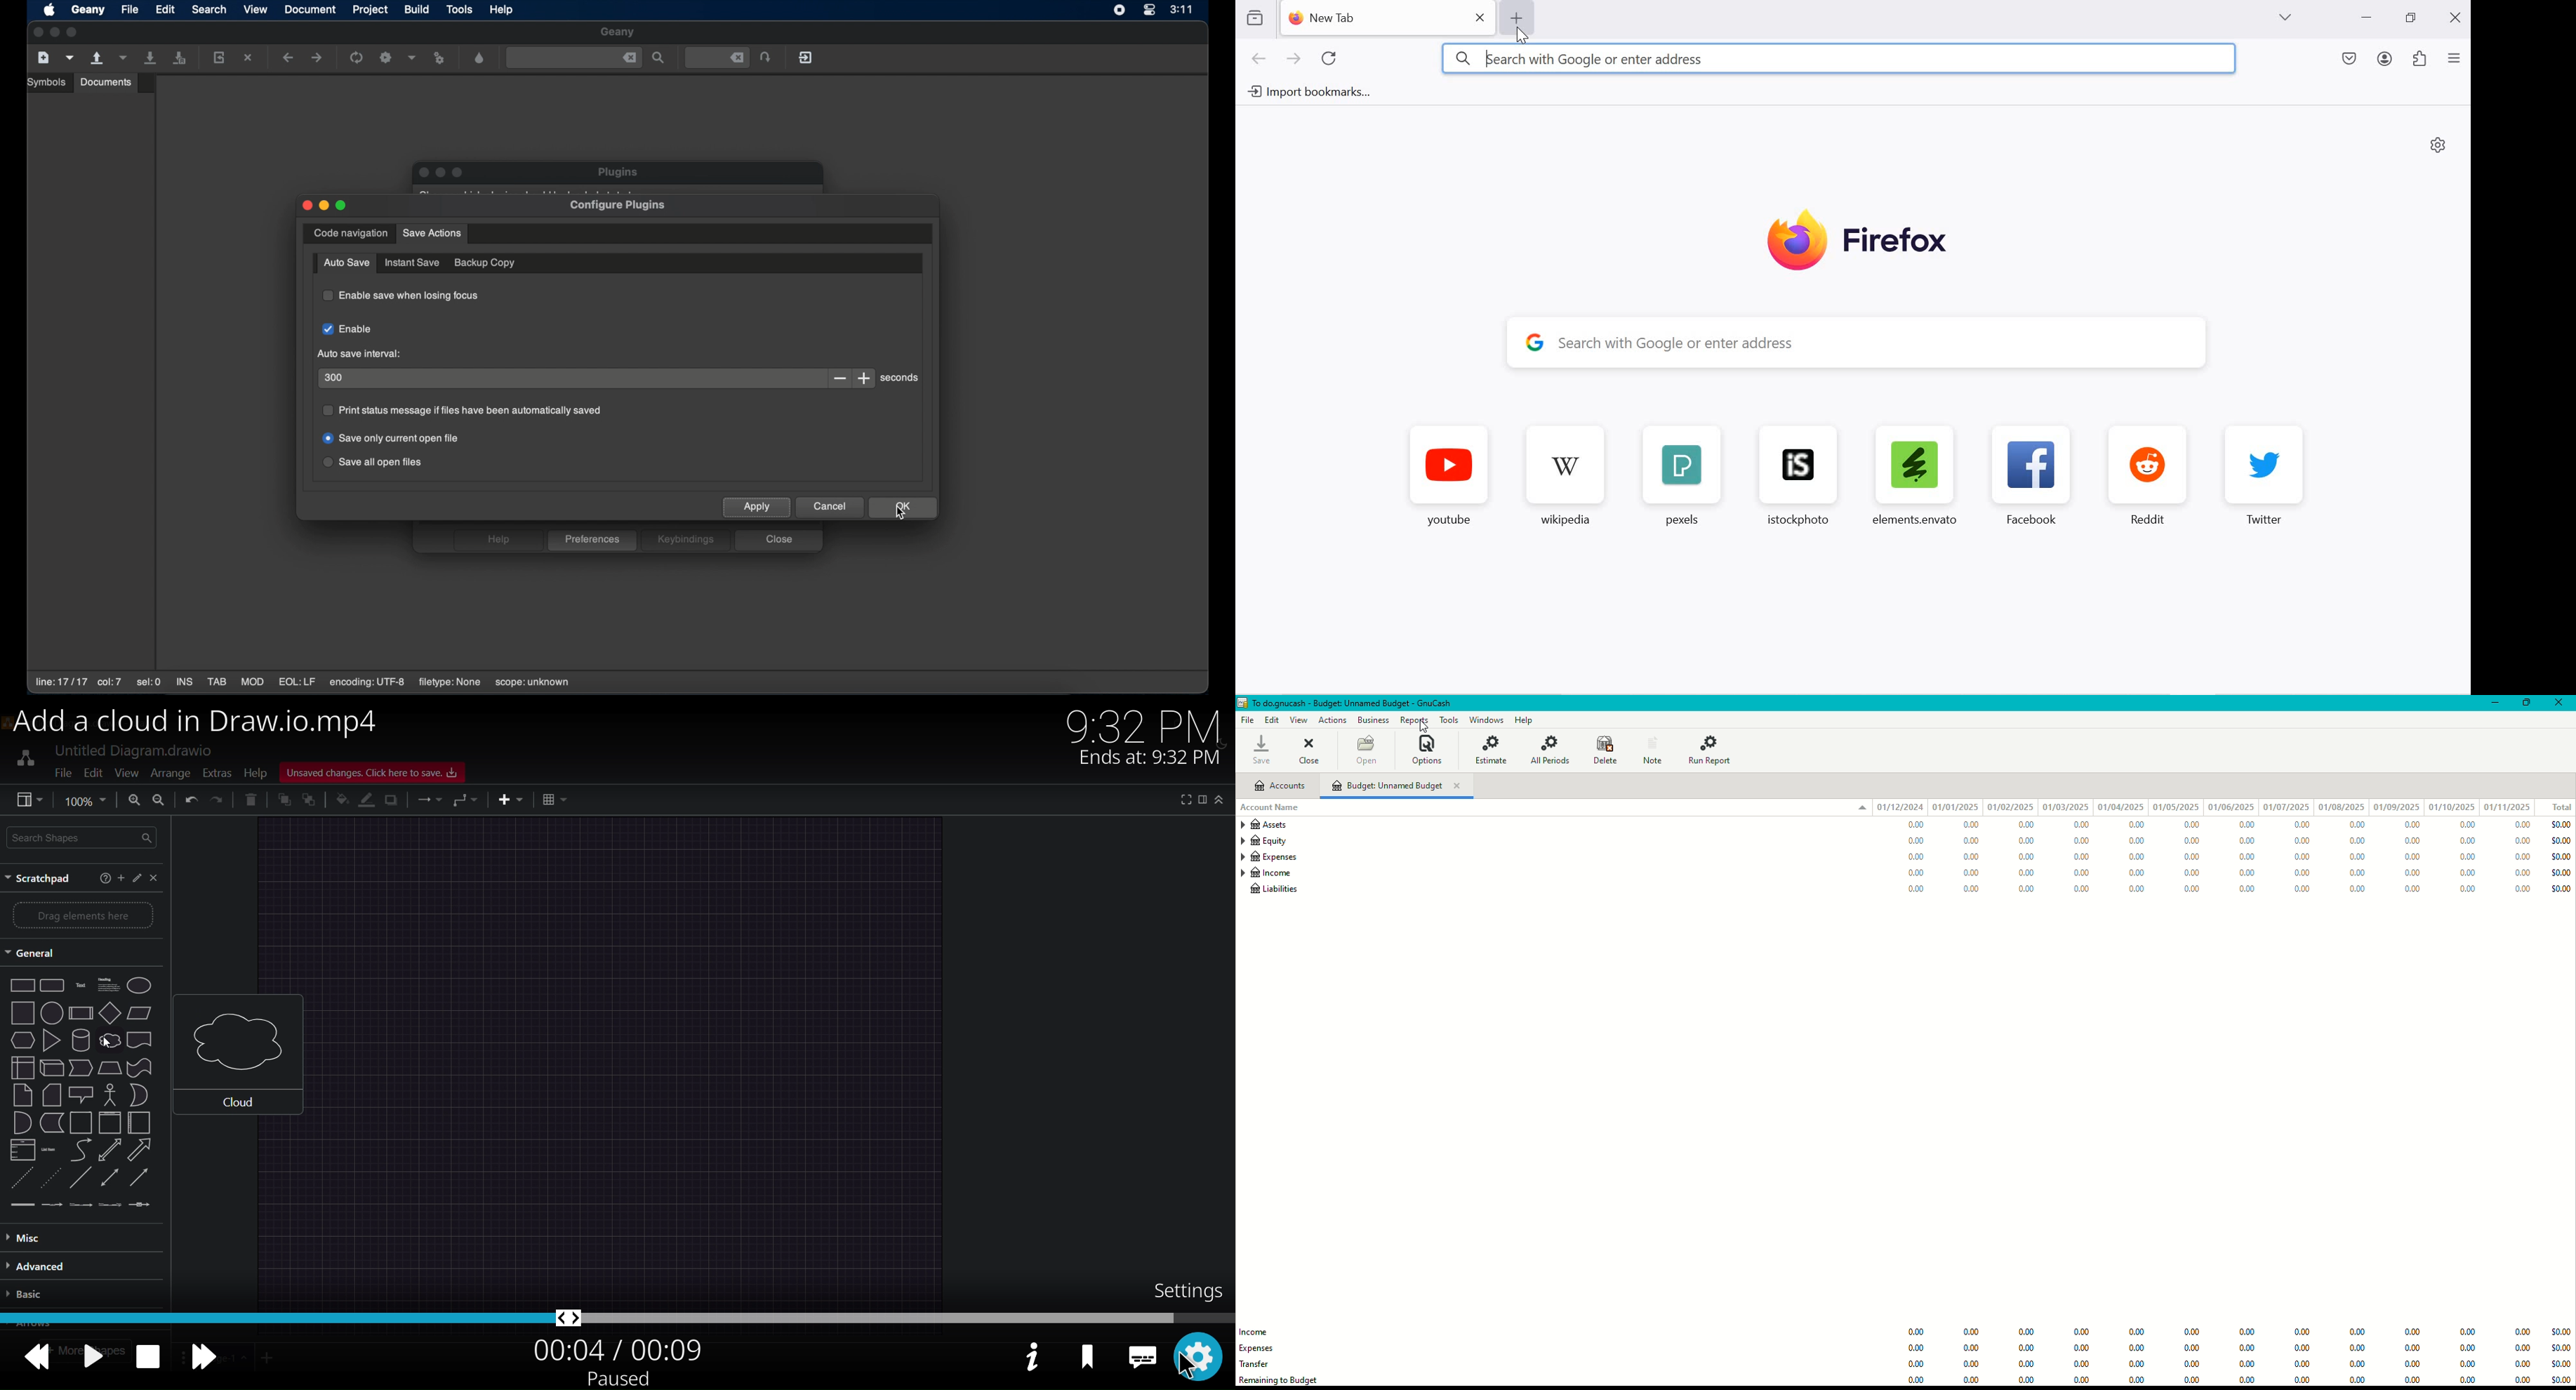  I want to click on auto save, so click(347, 264).